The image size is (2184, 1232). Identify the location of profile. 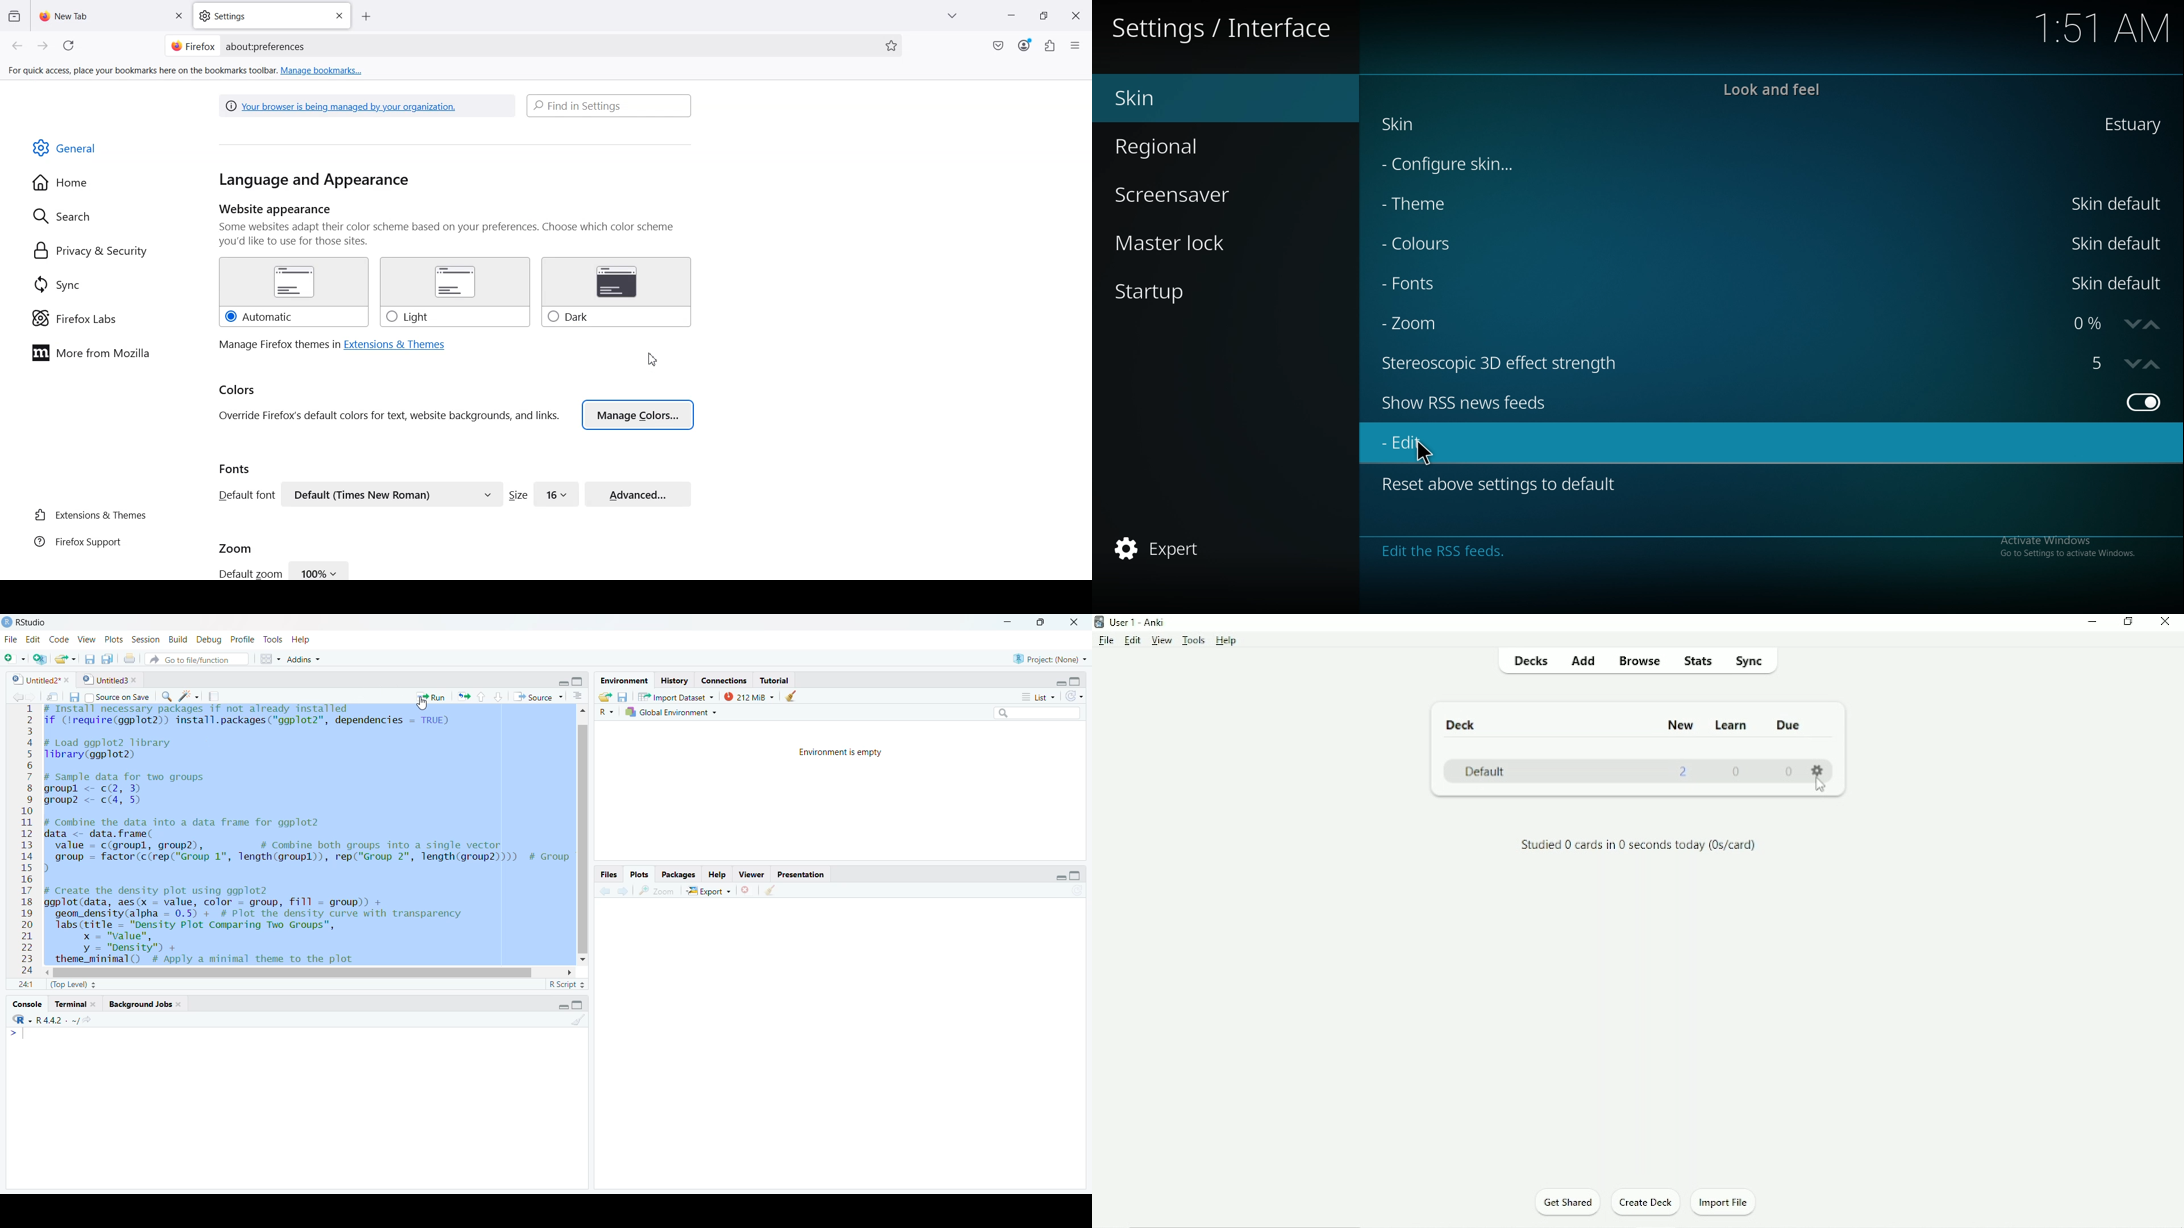
(242, 639).